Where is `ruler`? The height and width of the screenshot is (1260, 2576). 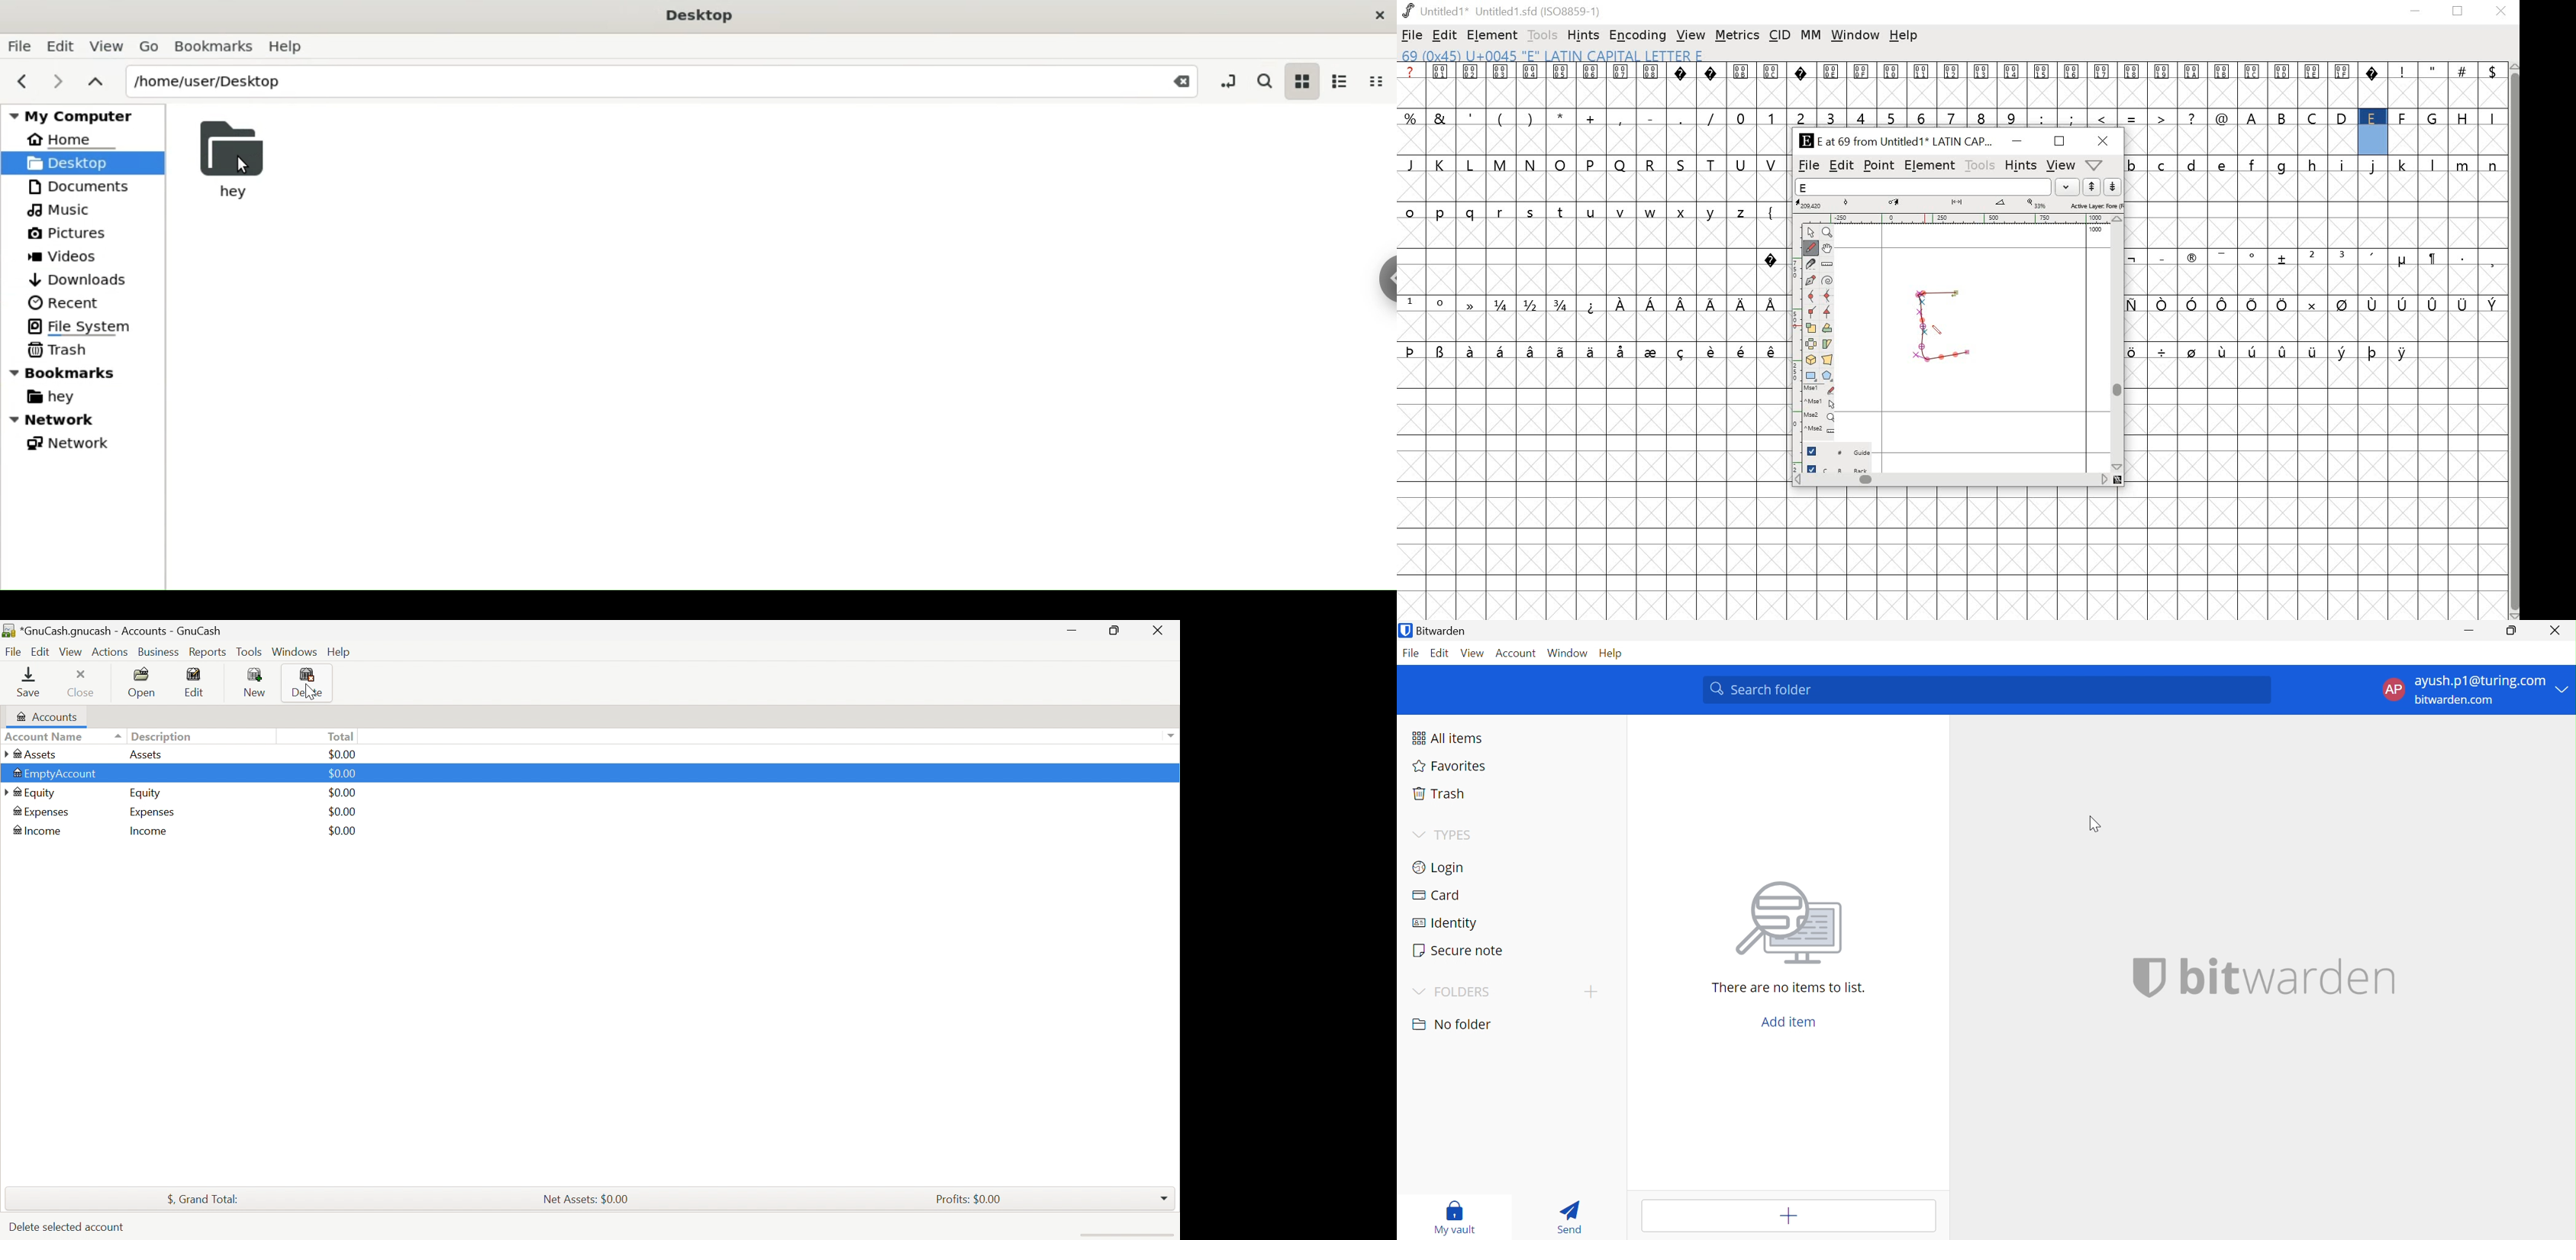 ruler is located at coordinates (1955, 218).